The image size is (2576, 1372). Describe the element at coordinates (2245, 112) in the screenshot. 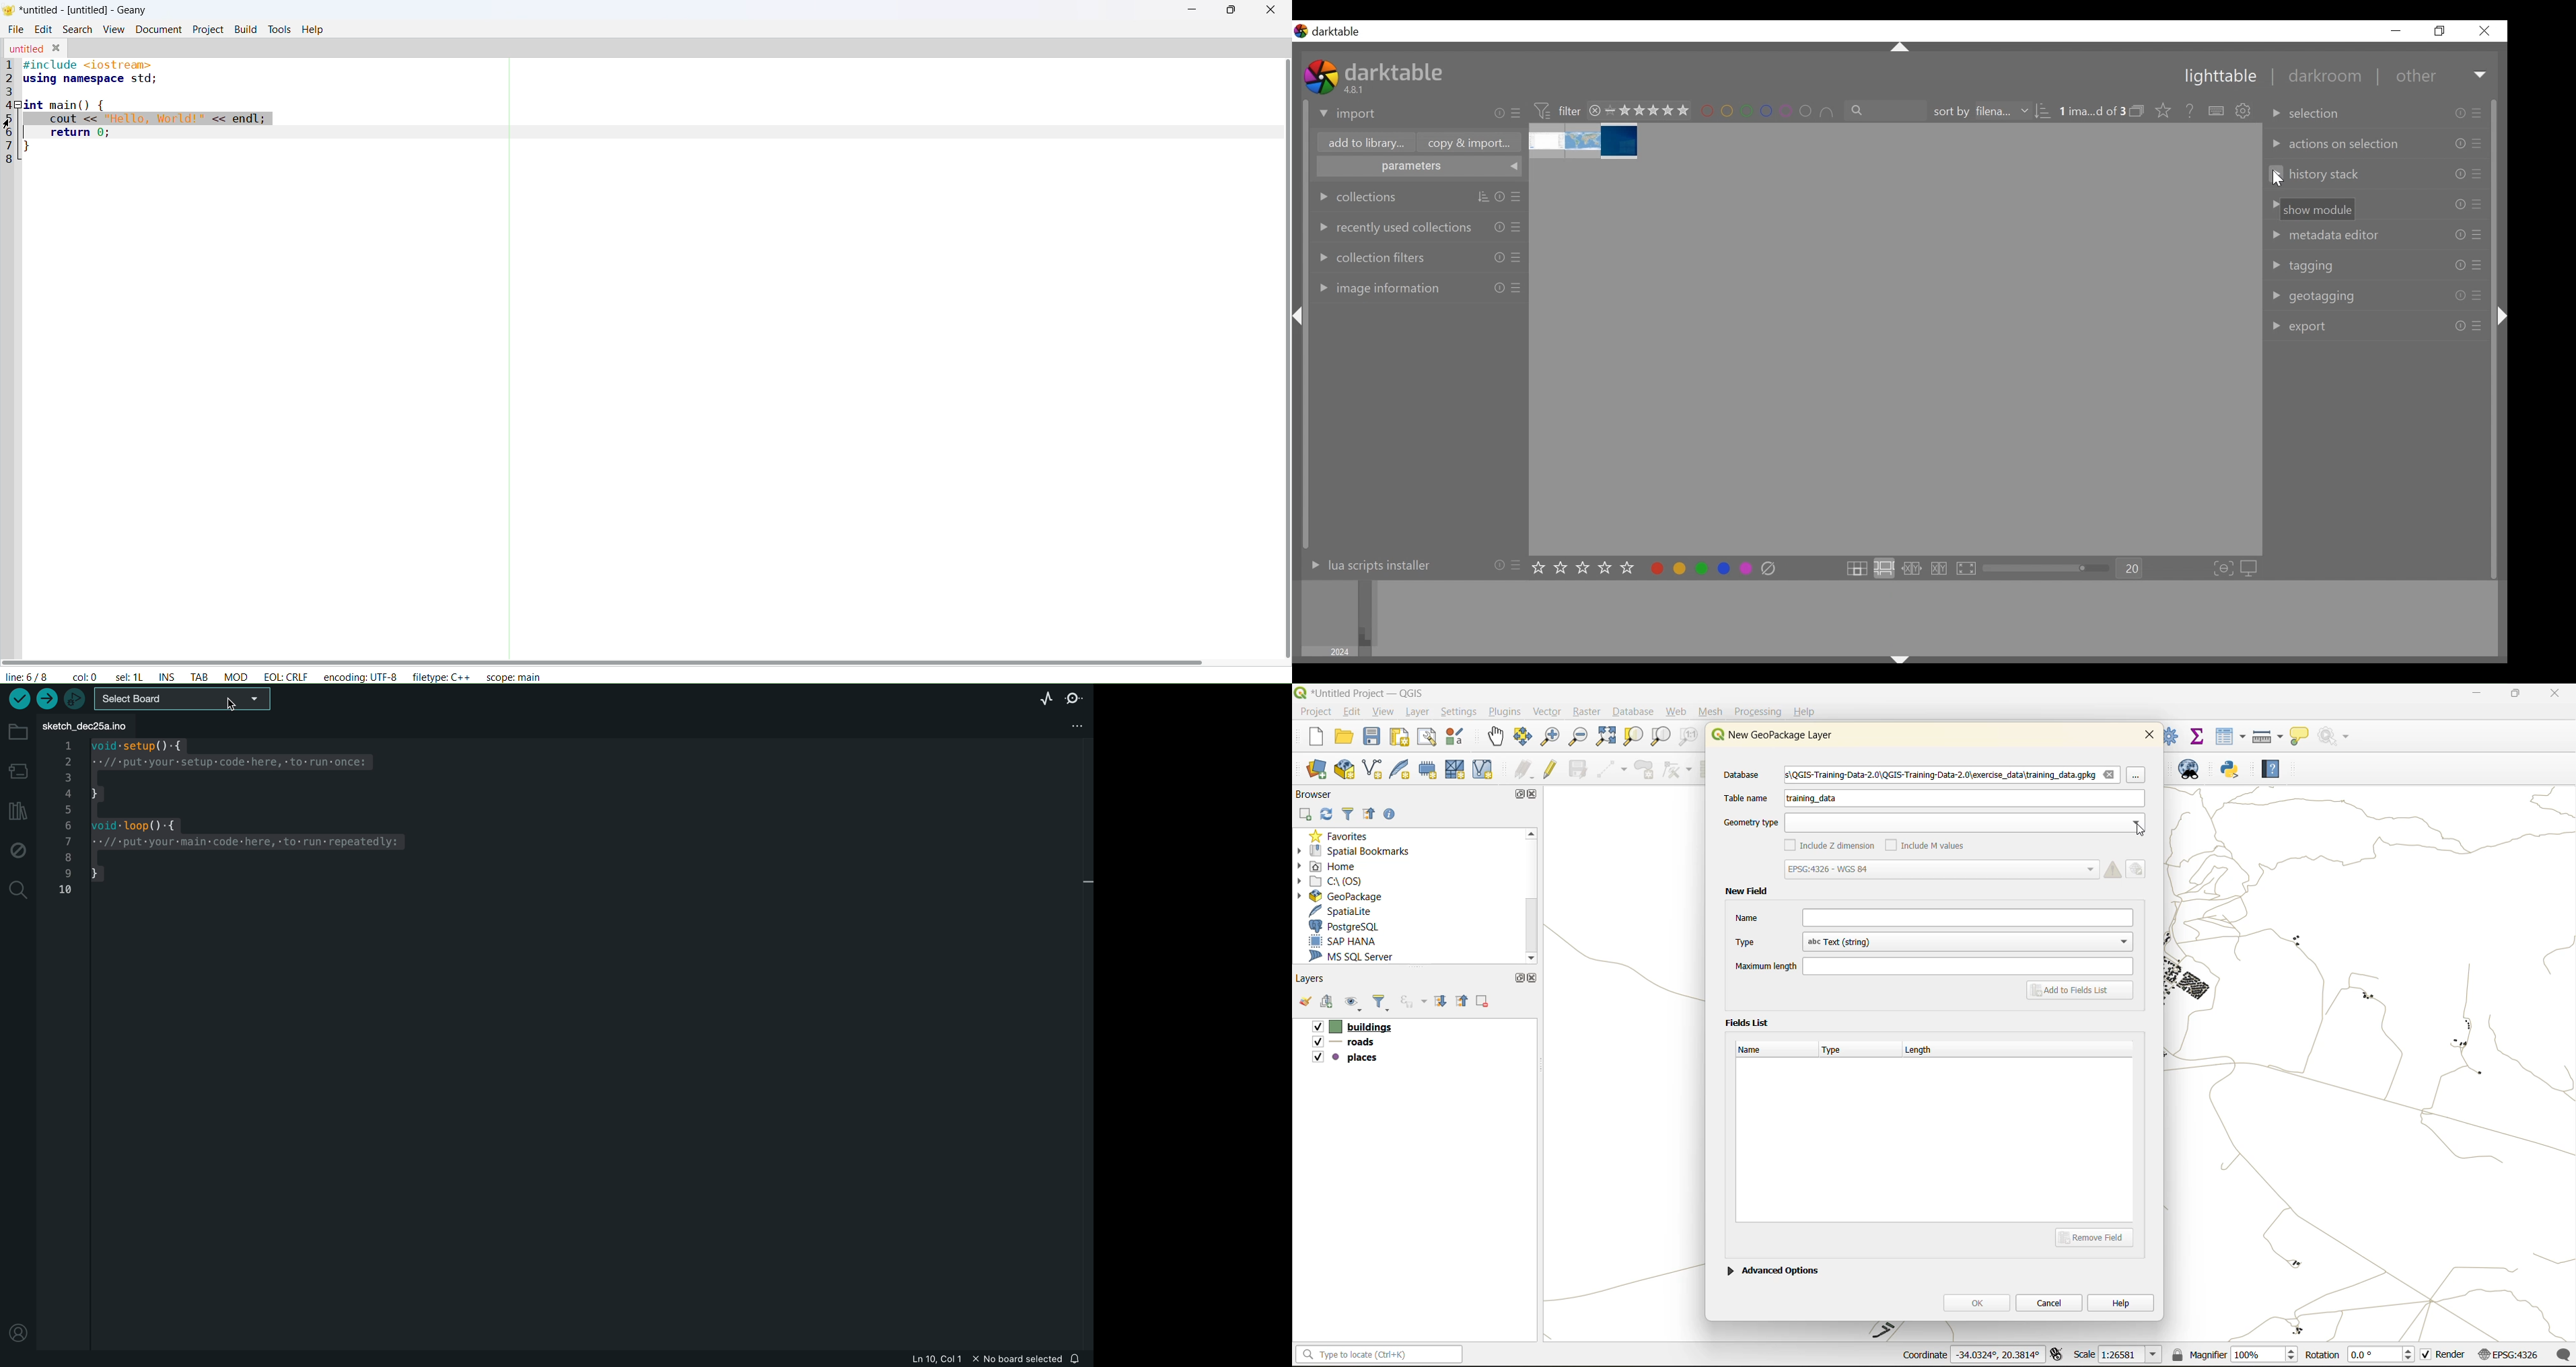

I see `show global preferences` at that location.